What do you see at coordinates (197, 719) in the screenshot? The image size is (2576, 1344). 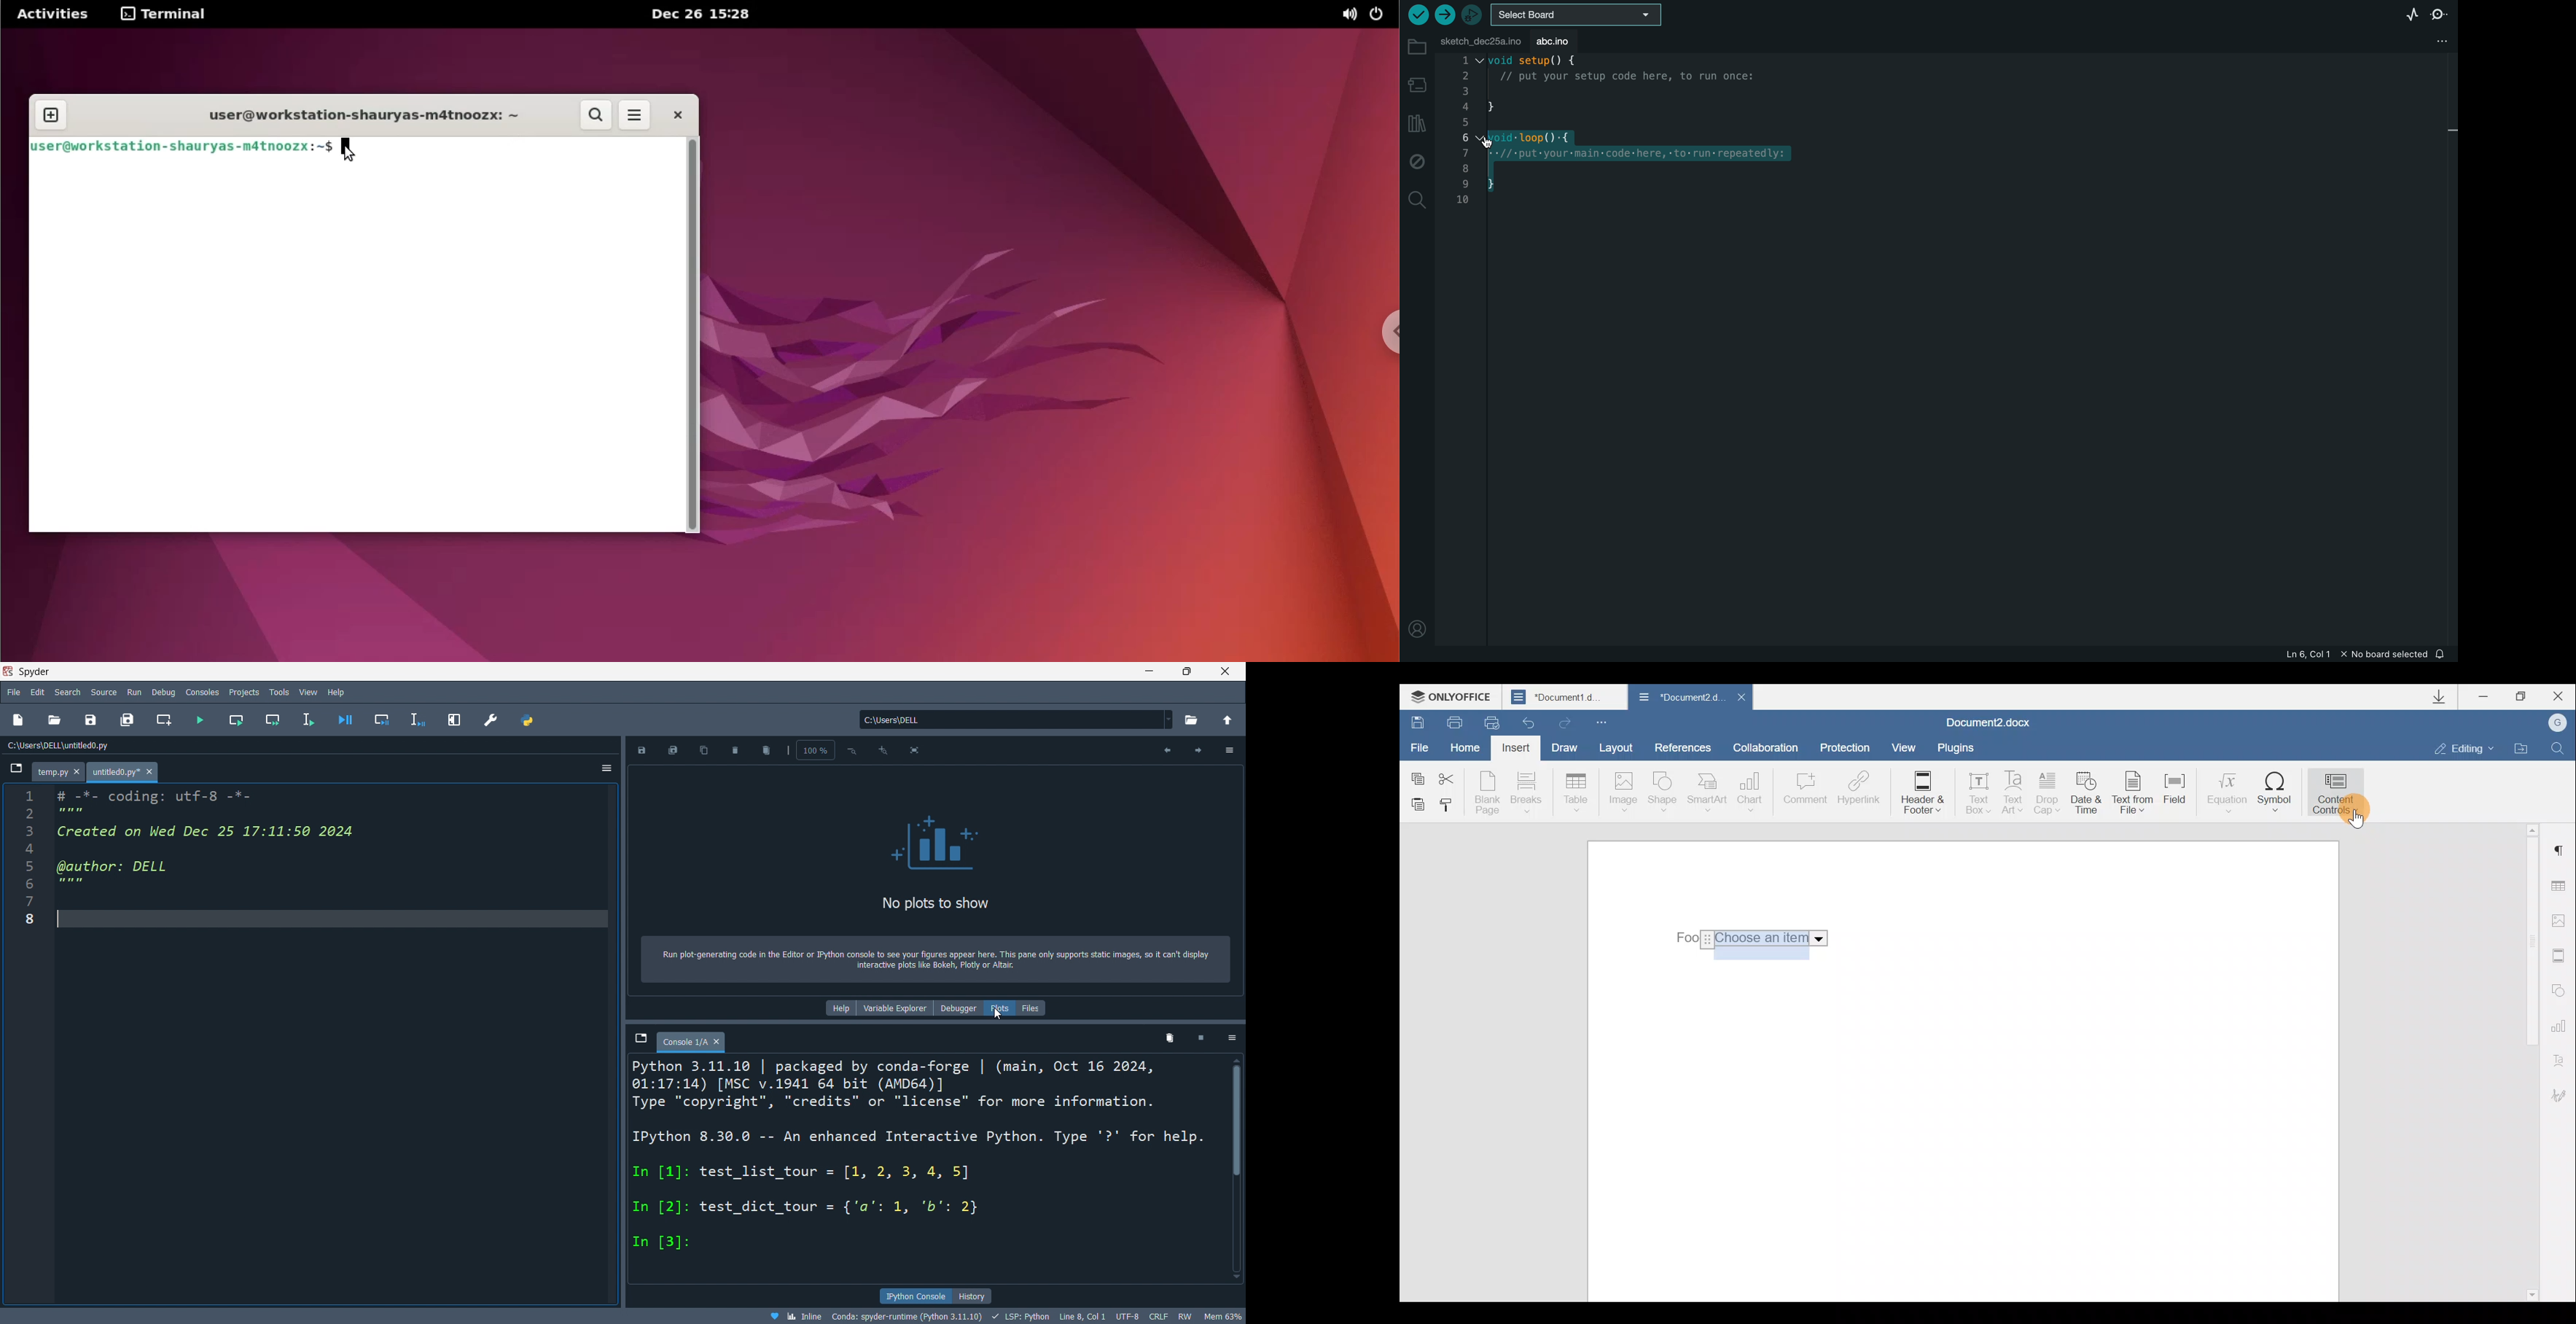 I see `run file` at bounding box center [197, 719].